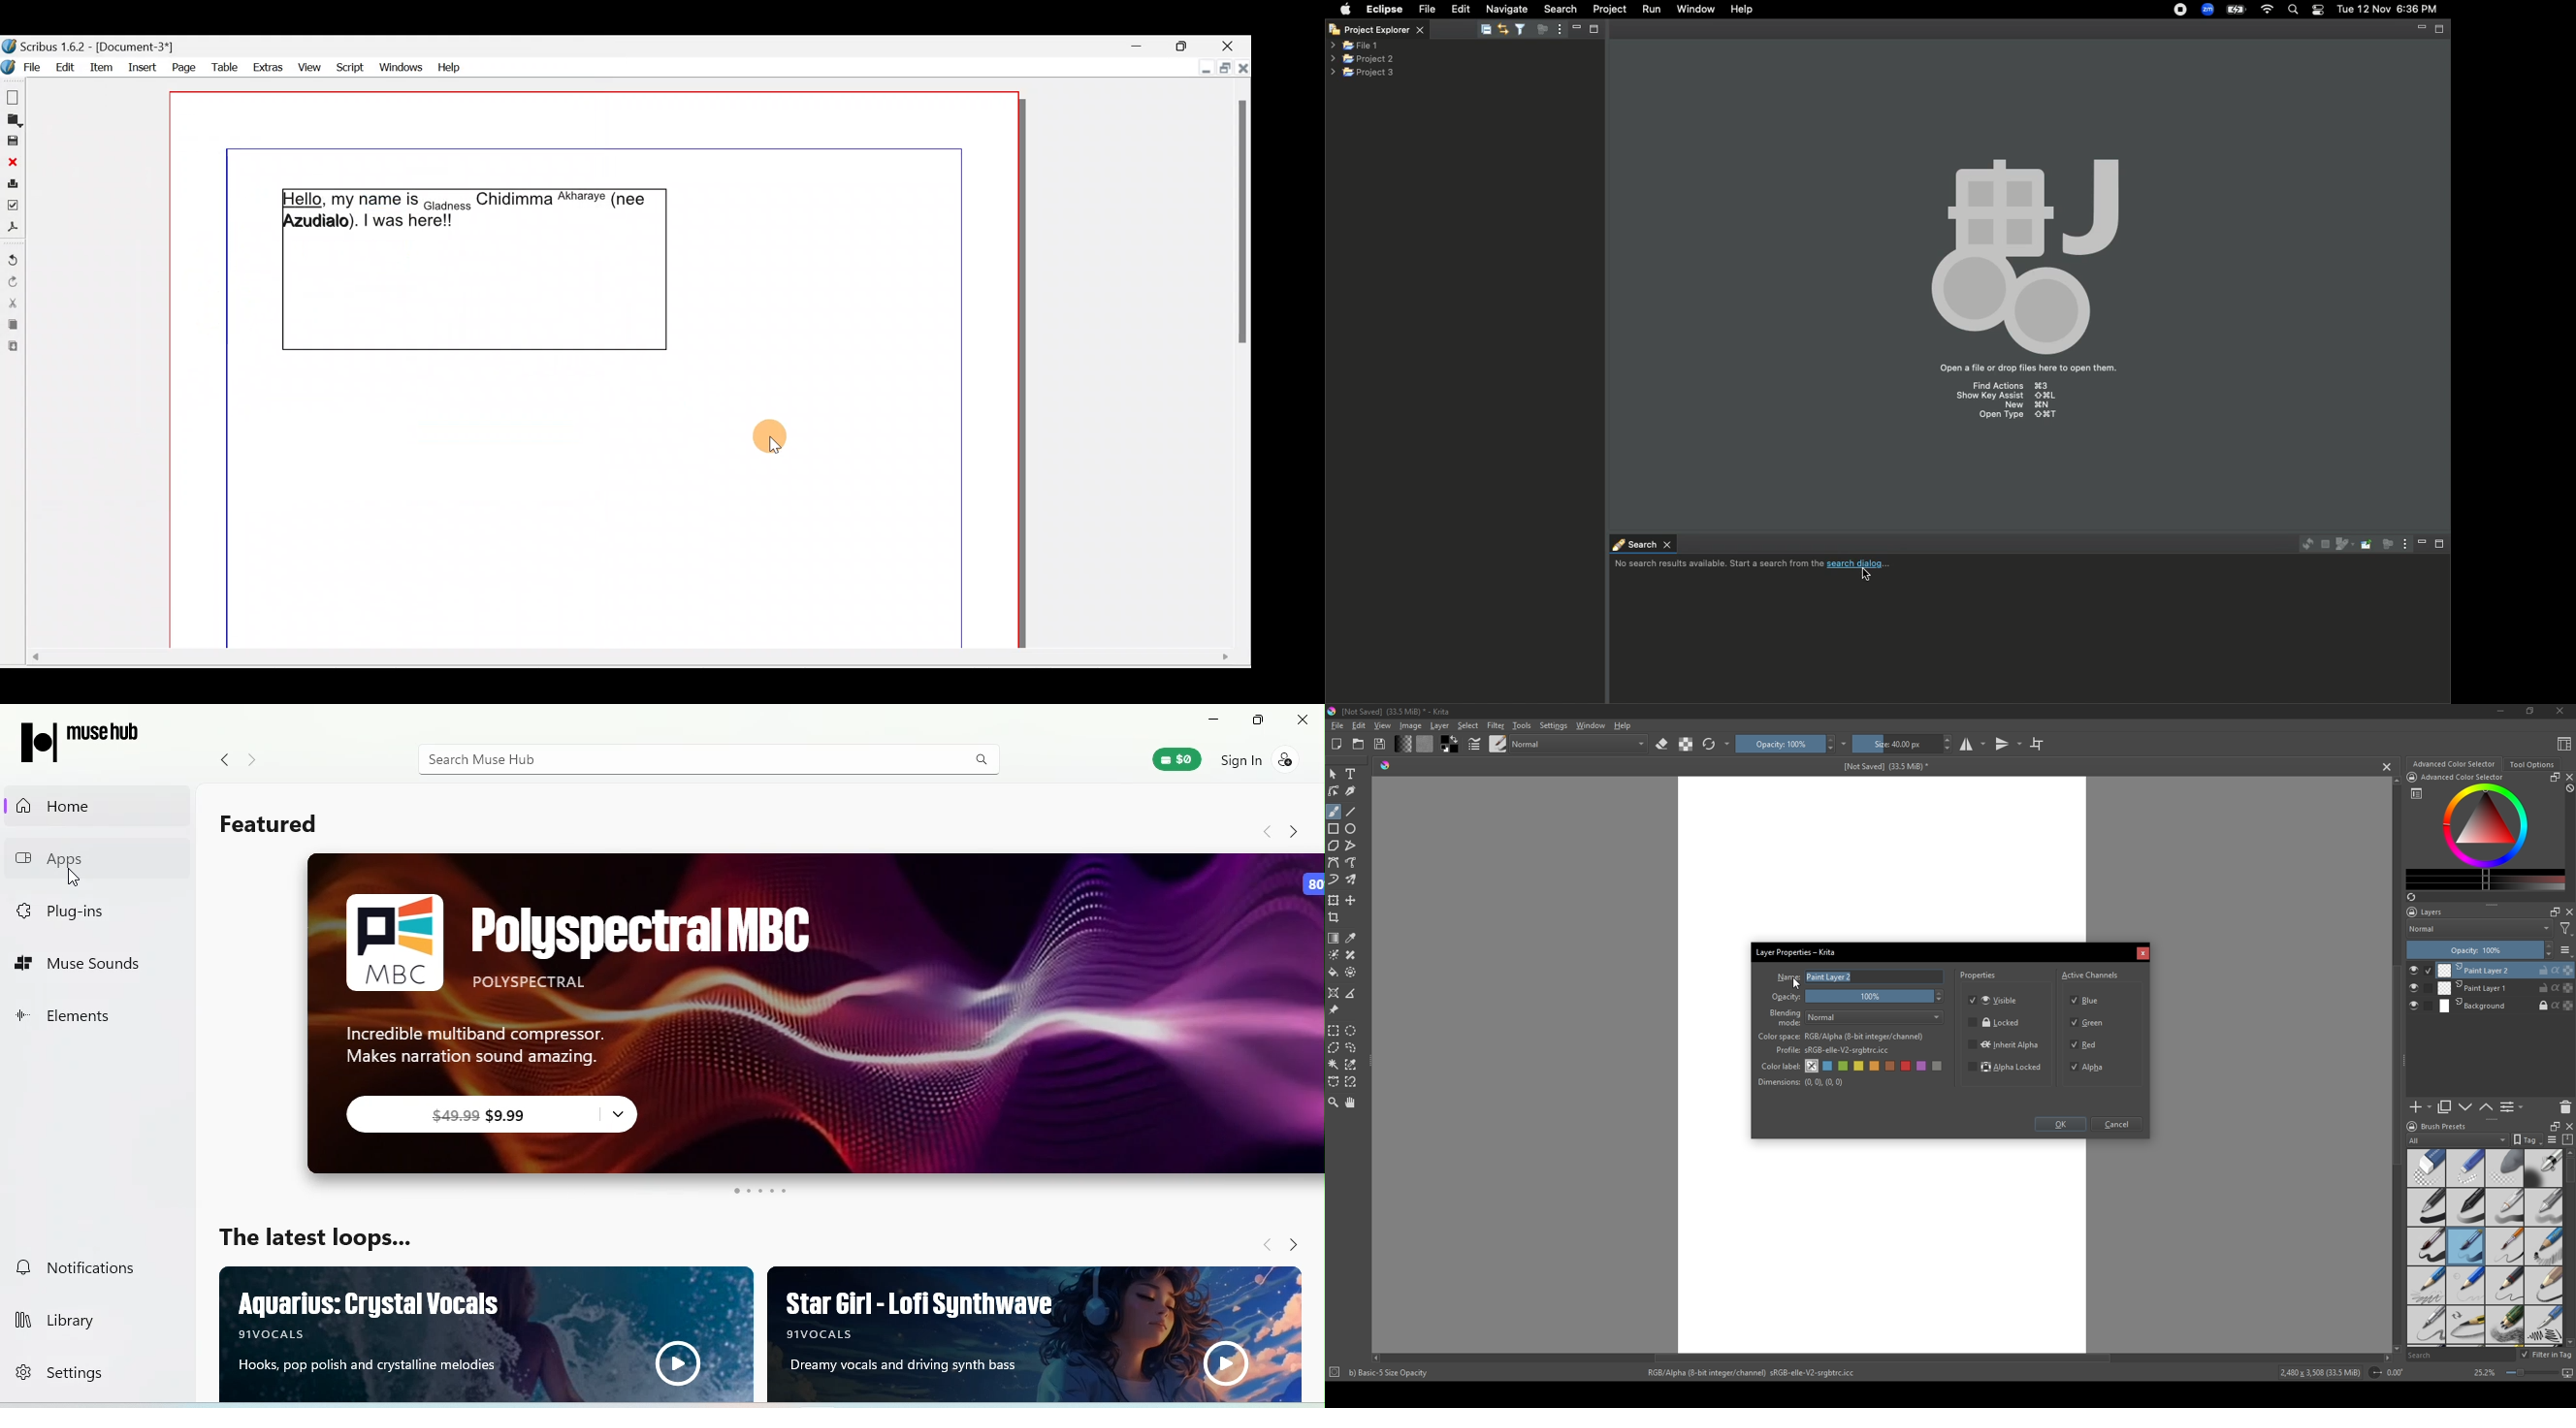  What do you see at coordinates (1709, 744) in the screenshot?
I see `refresh` at bounding box center [1709, 744].